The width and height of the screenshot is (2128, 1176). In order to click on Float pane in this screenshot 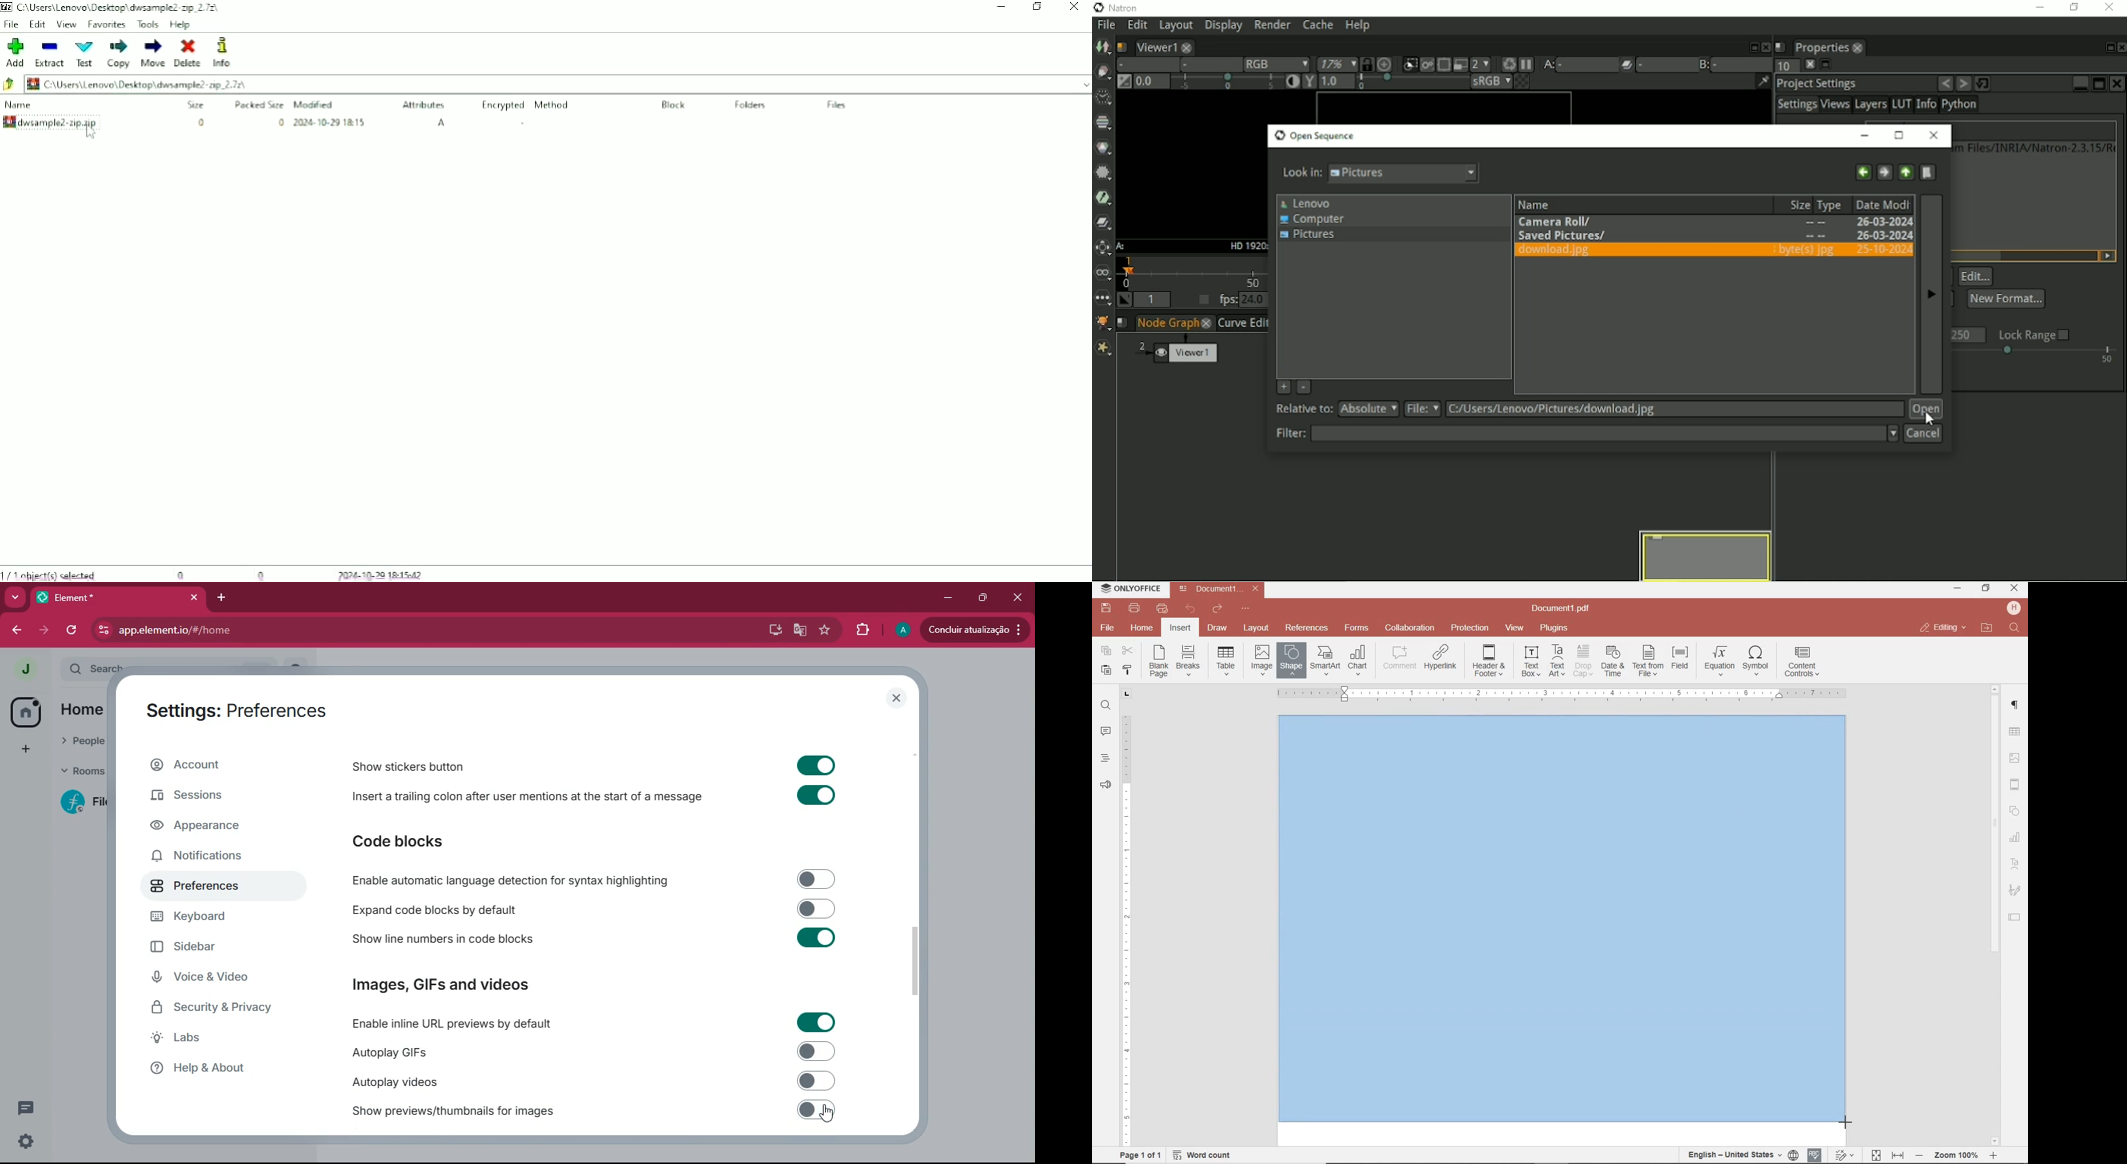, I will do `click(1752, 45)`.